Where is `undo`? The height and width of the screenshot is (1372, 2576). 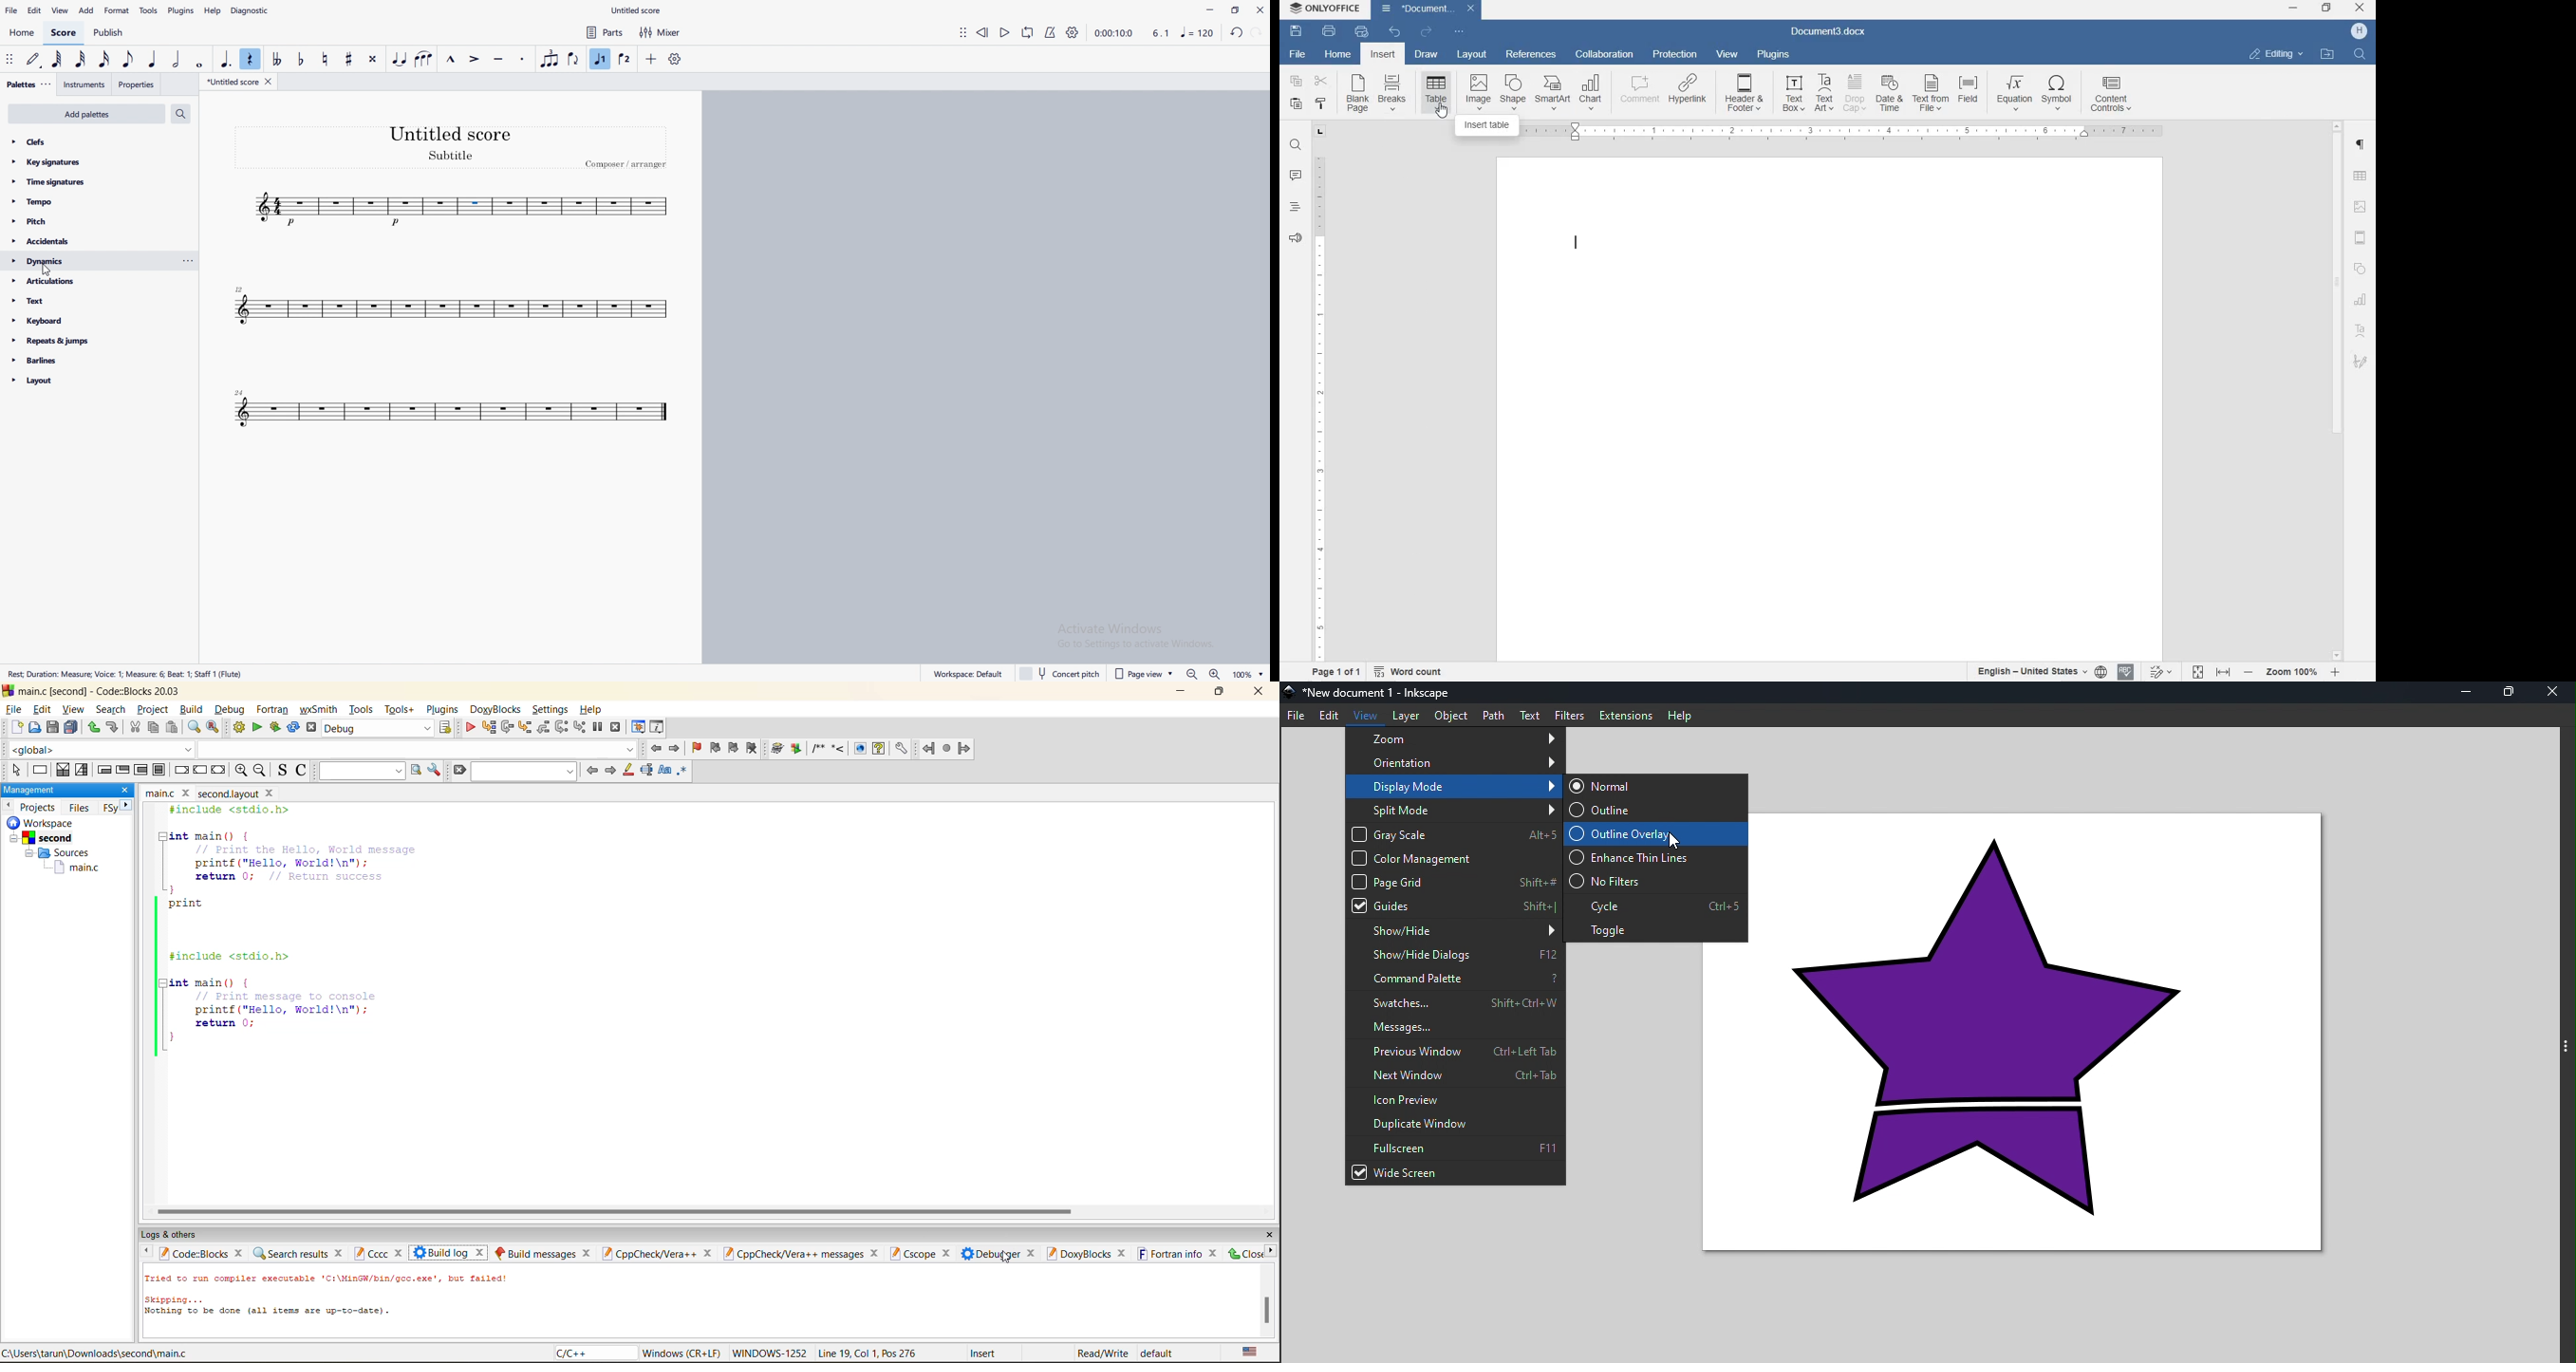
undo is located at coordinates (93, 728).